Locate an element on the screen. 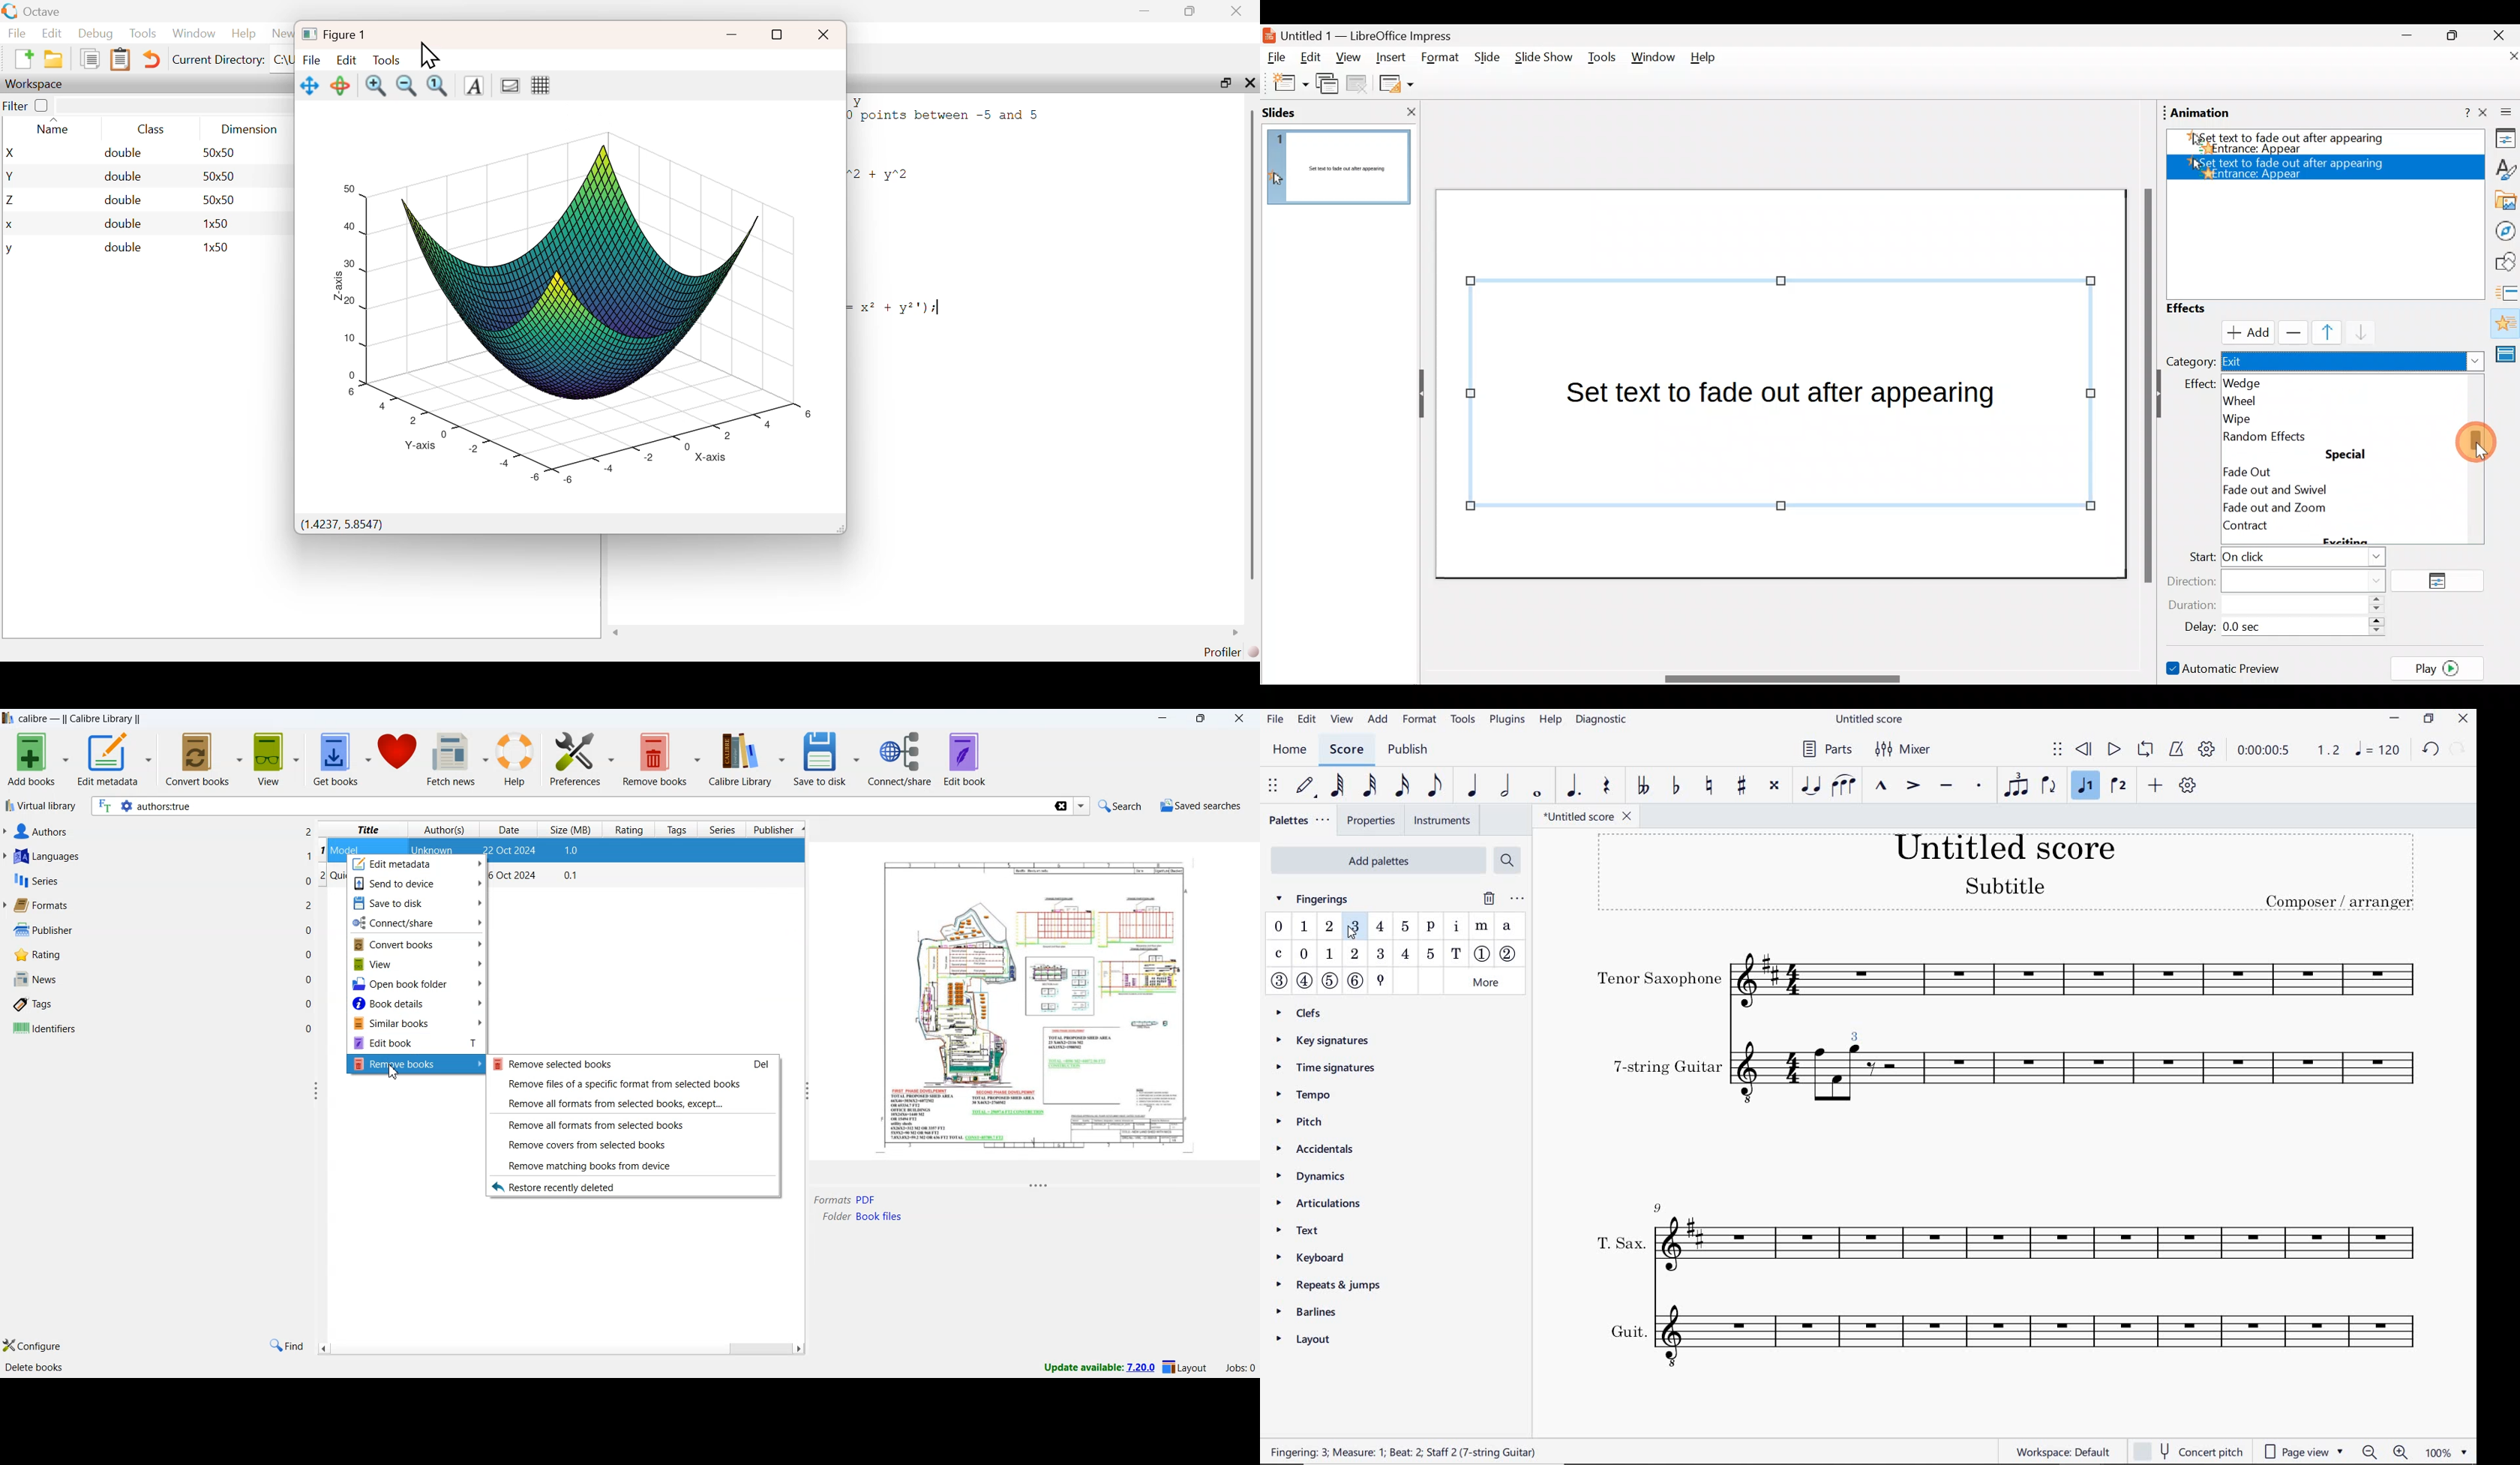 The height and width of the screenshot is (1484, 2520). Close document is located at coordinates (2500, 57).